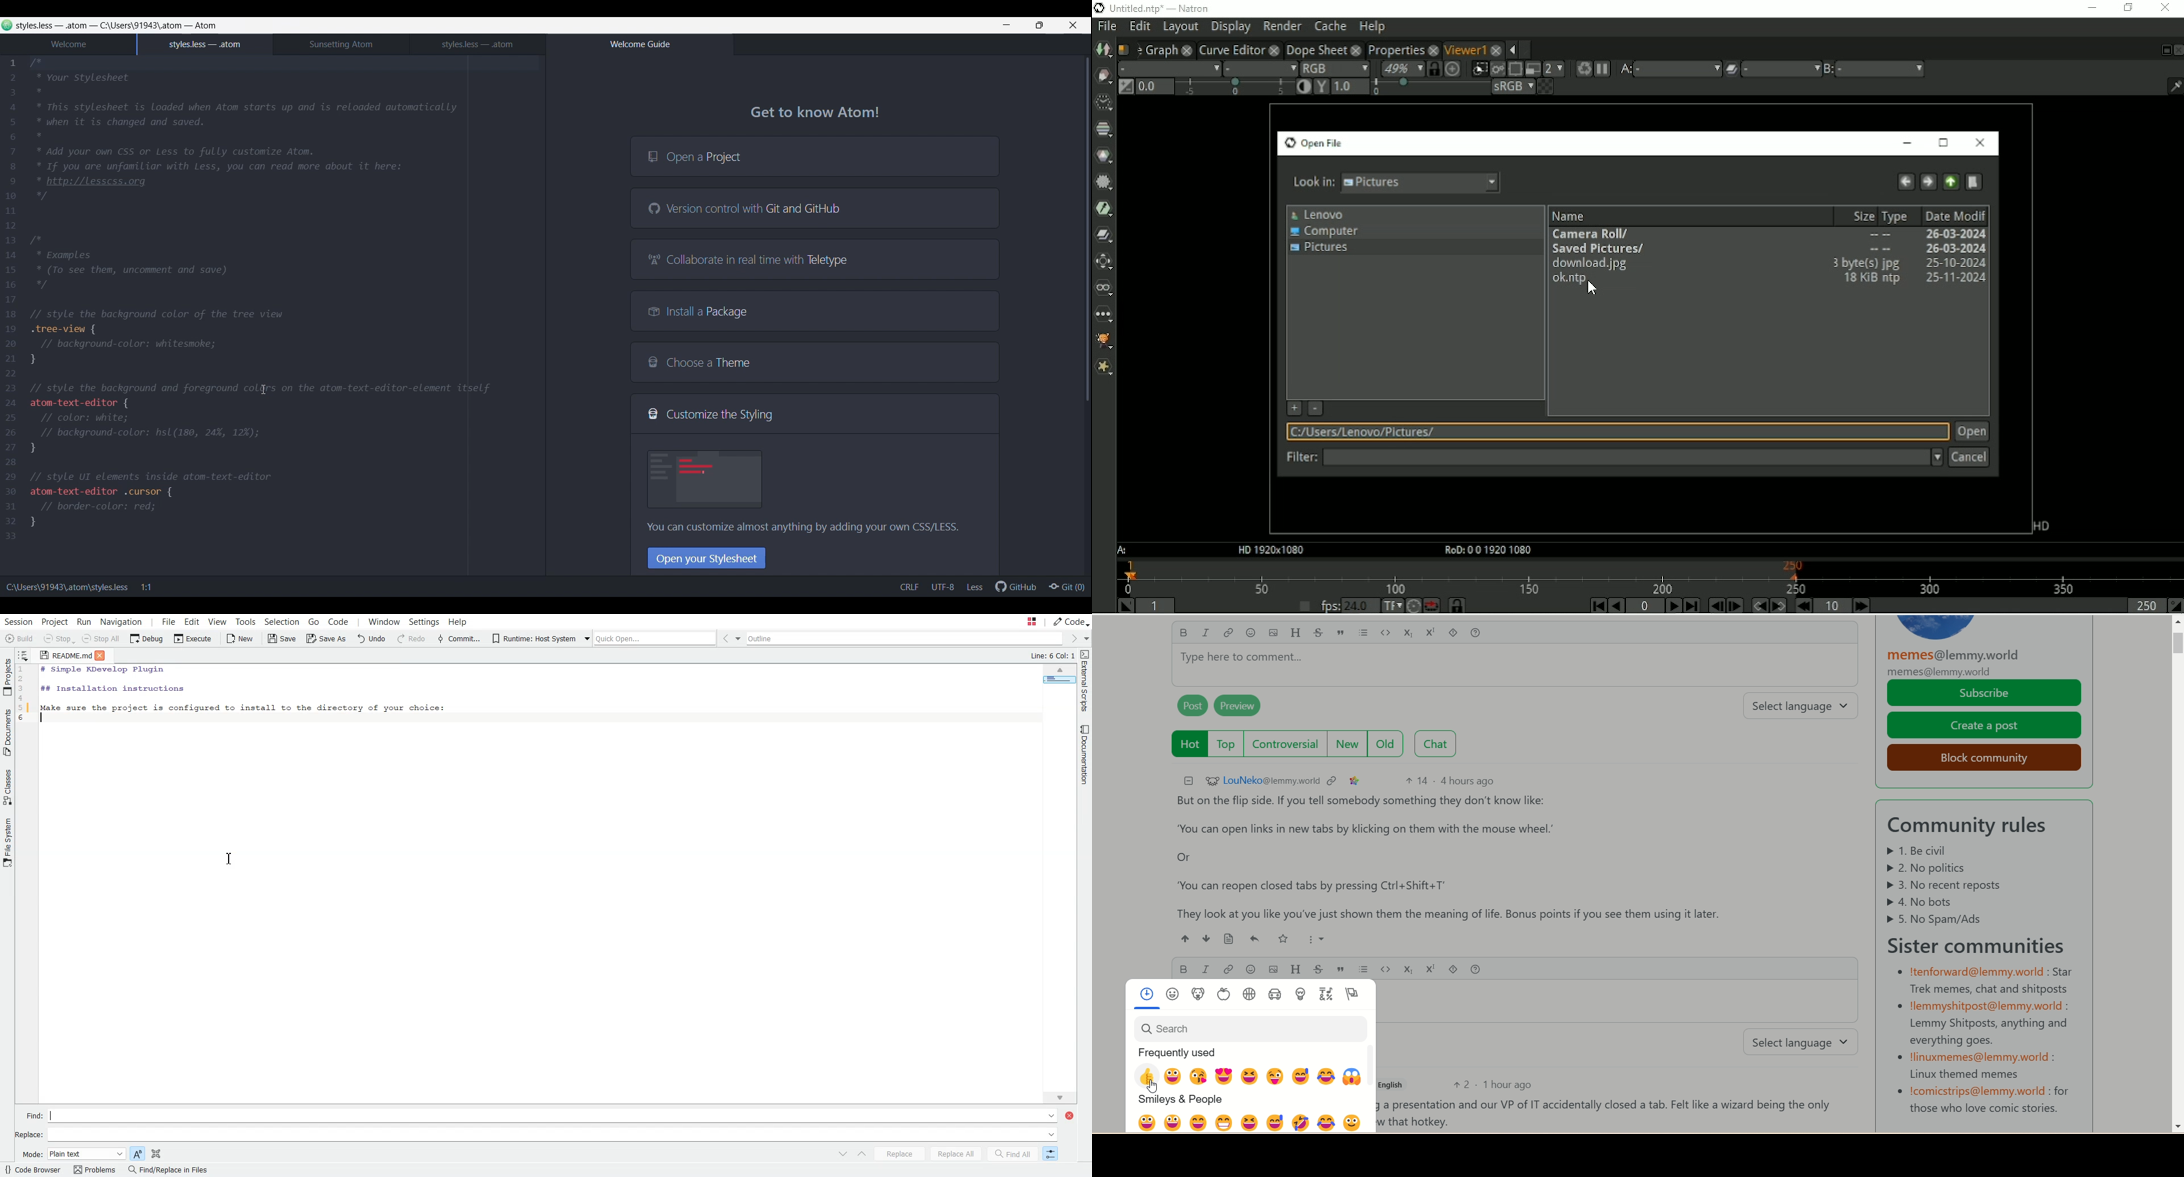 Image resolution: width=2184 pixels, height=1204 pixels. I want to click on Code line, so click(24, 696).